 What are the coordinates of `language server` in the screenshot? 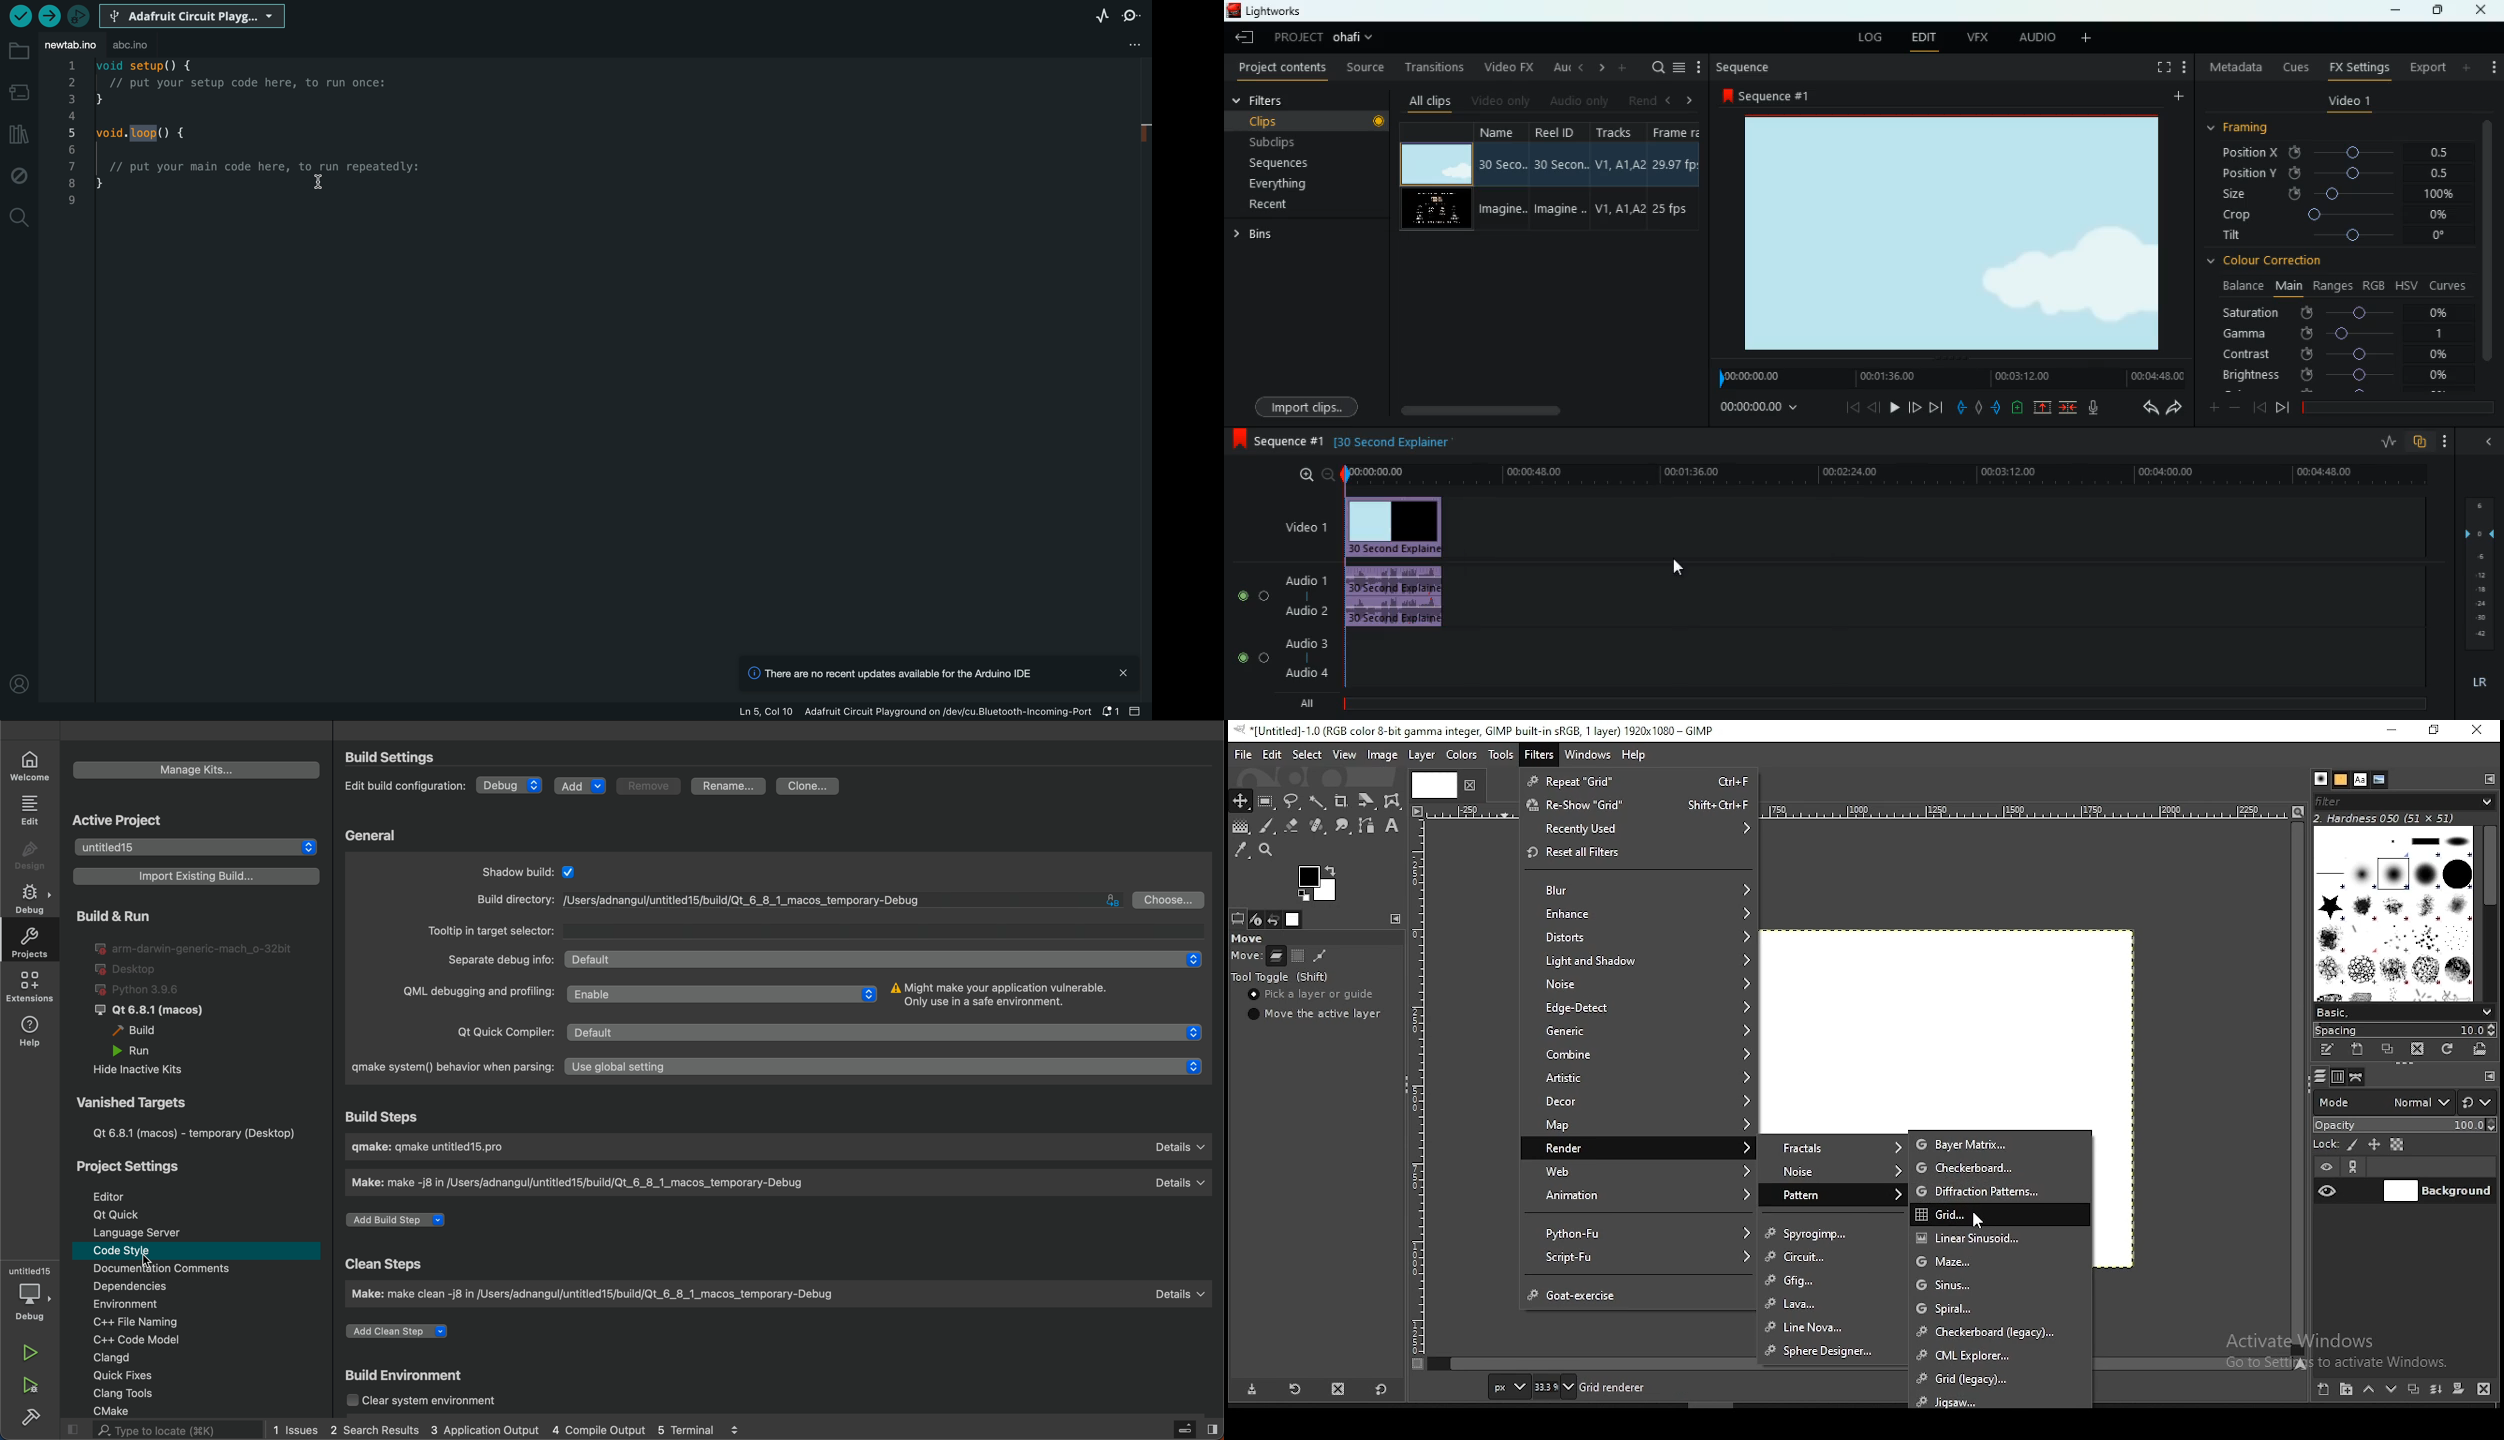 It's located at (142, 1233).